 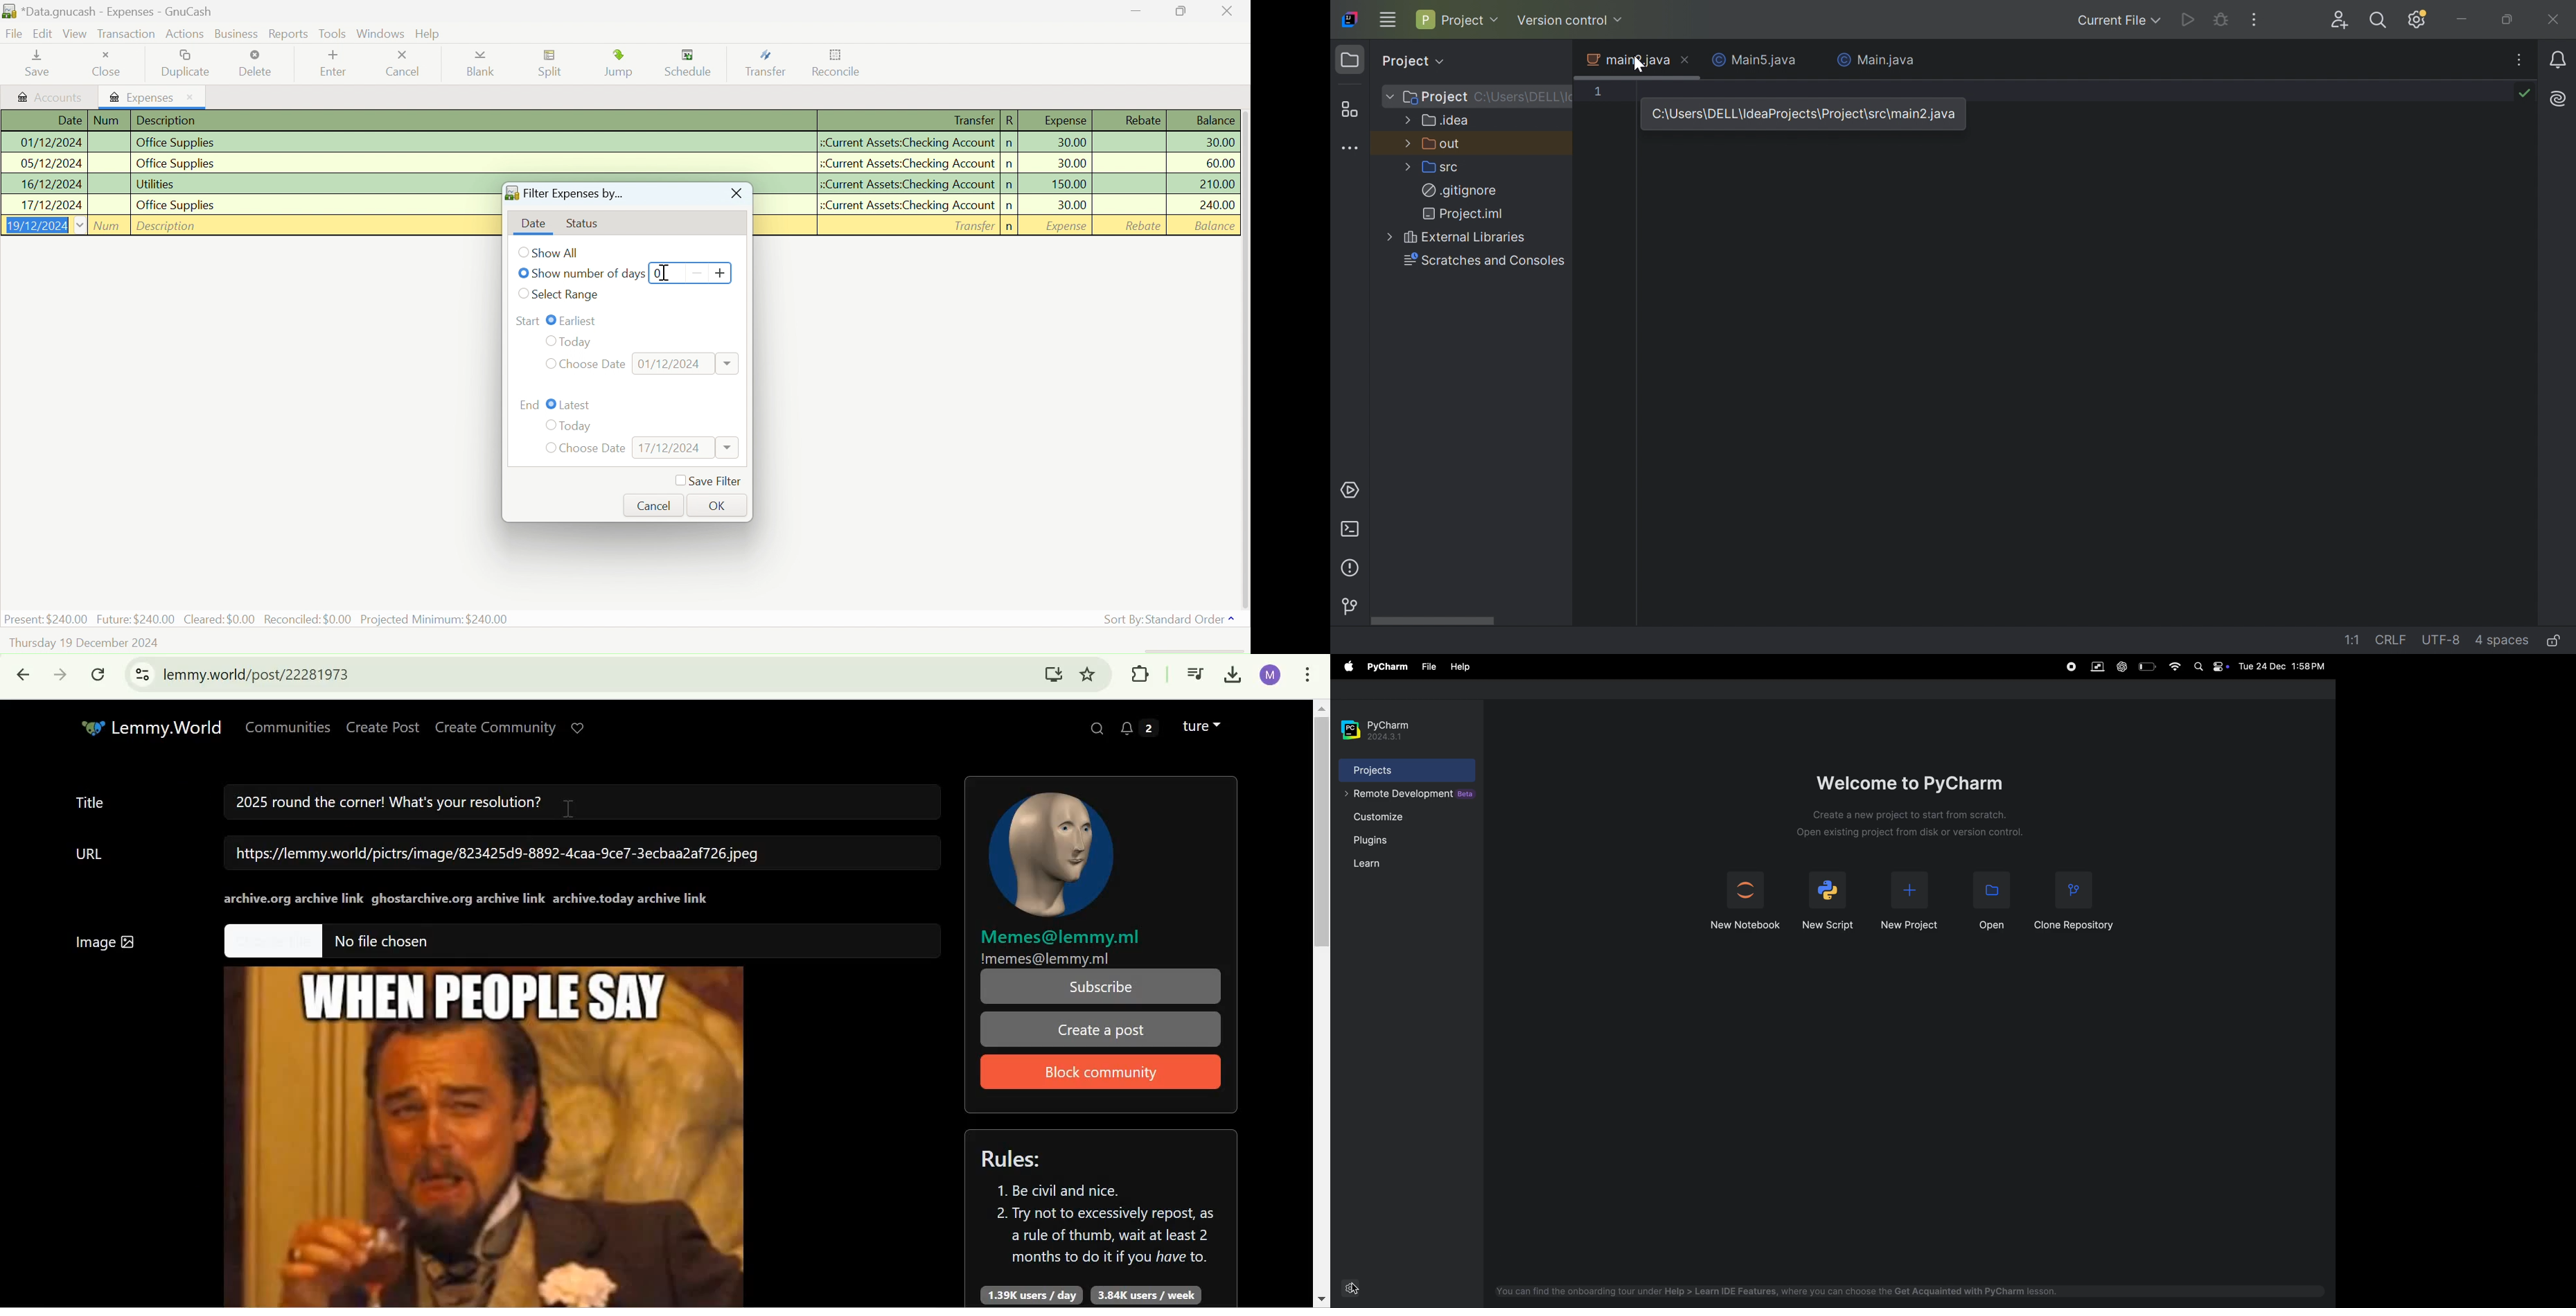 What do you see at coordinates (549, 425) in the screenshot?
I see `Checkbox` at bounding box center [549, 425].